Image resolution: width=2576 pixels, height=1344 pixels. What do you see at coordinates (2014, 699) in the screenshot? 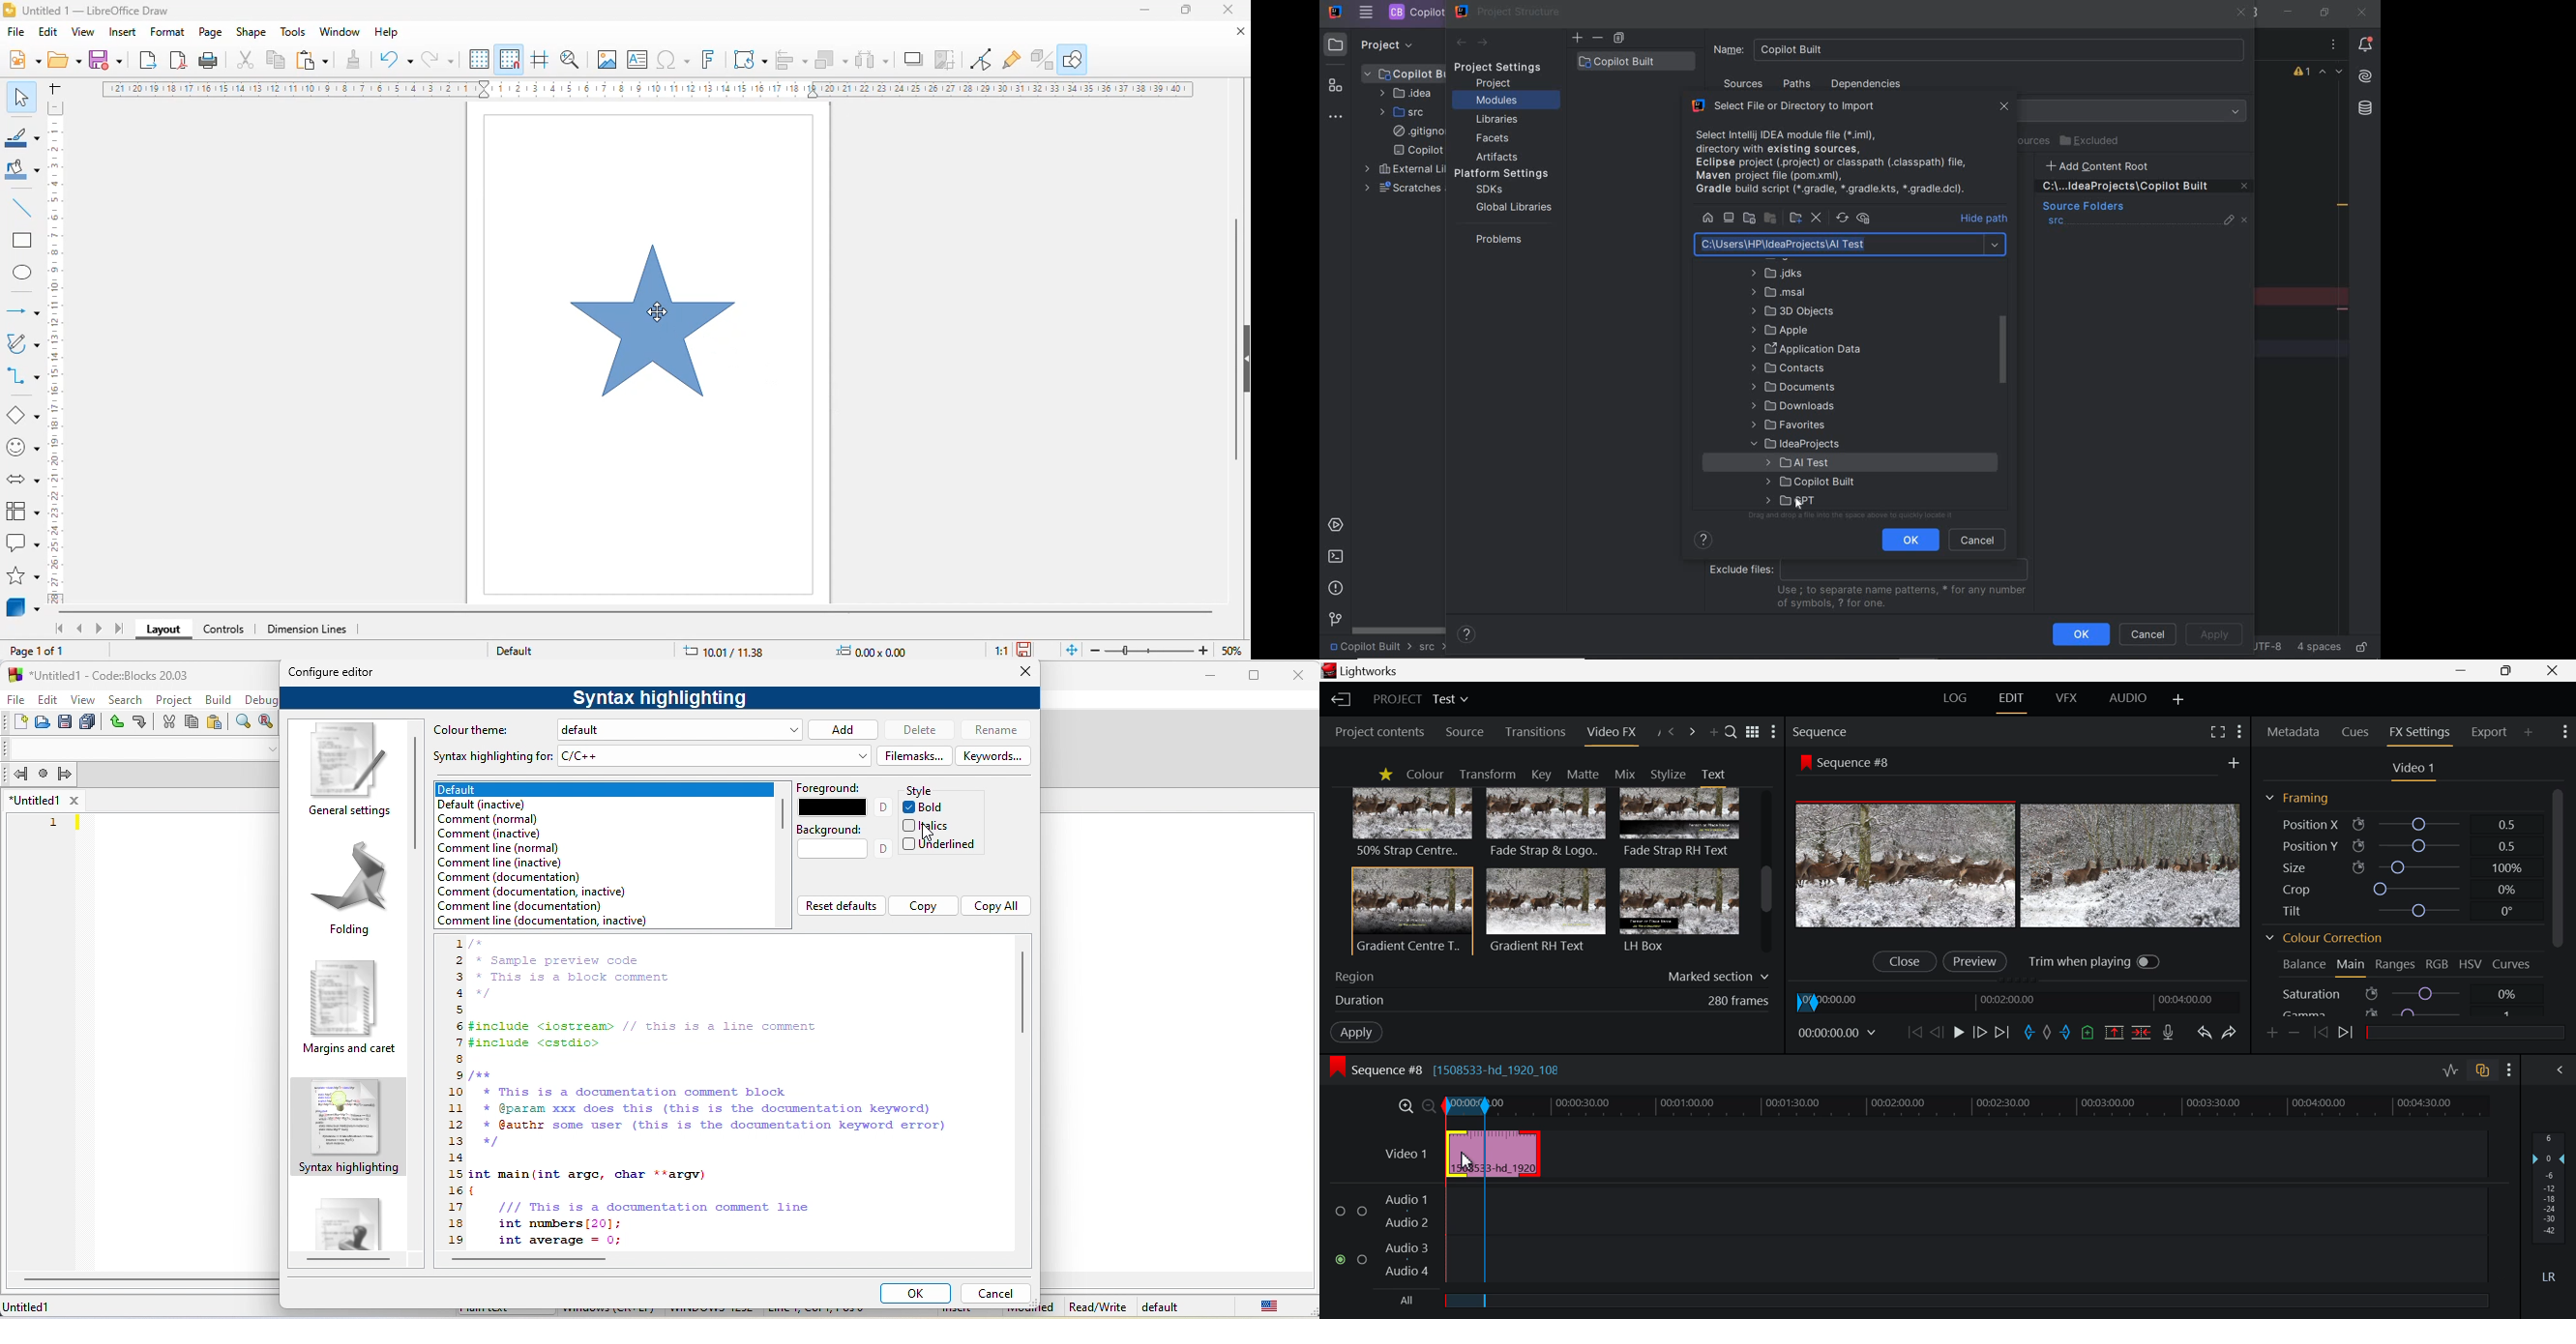
I see `EDIT Layout` at bounding box center [2014, 699].